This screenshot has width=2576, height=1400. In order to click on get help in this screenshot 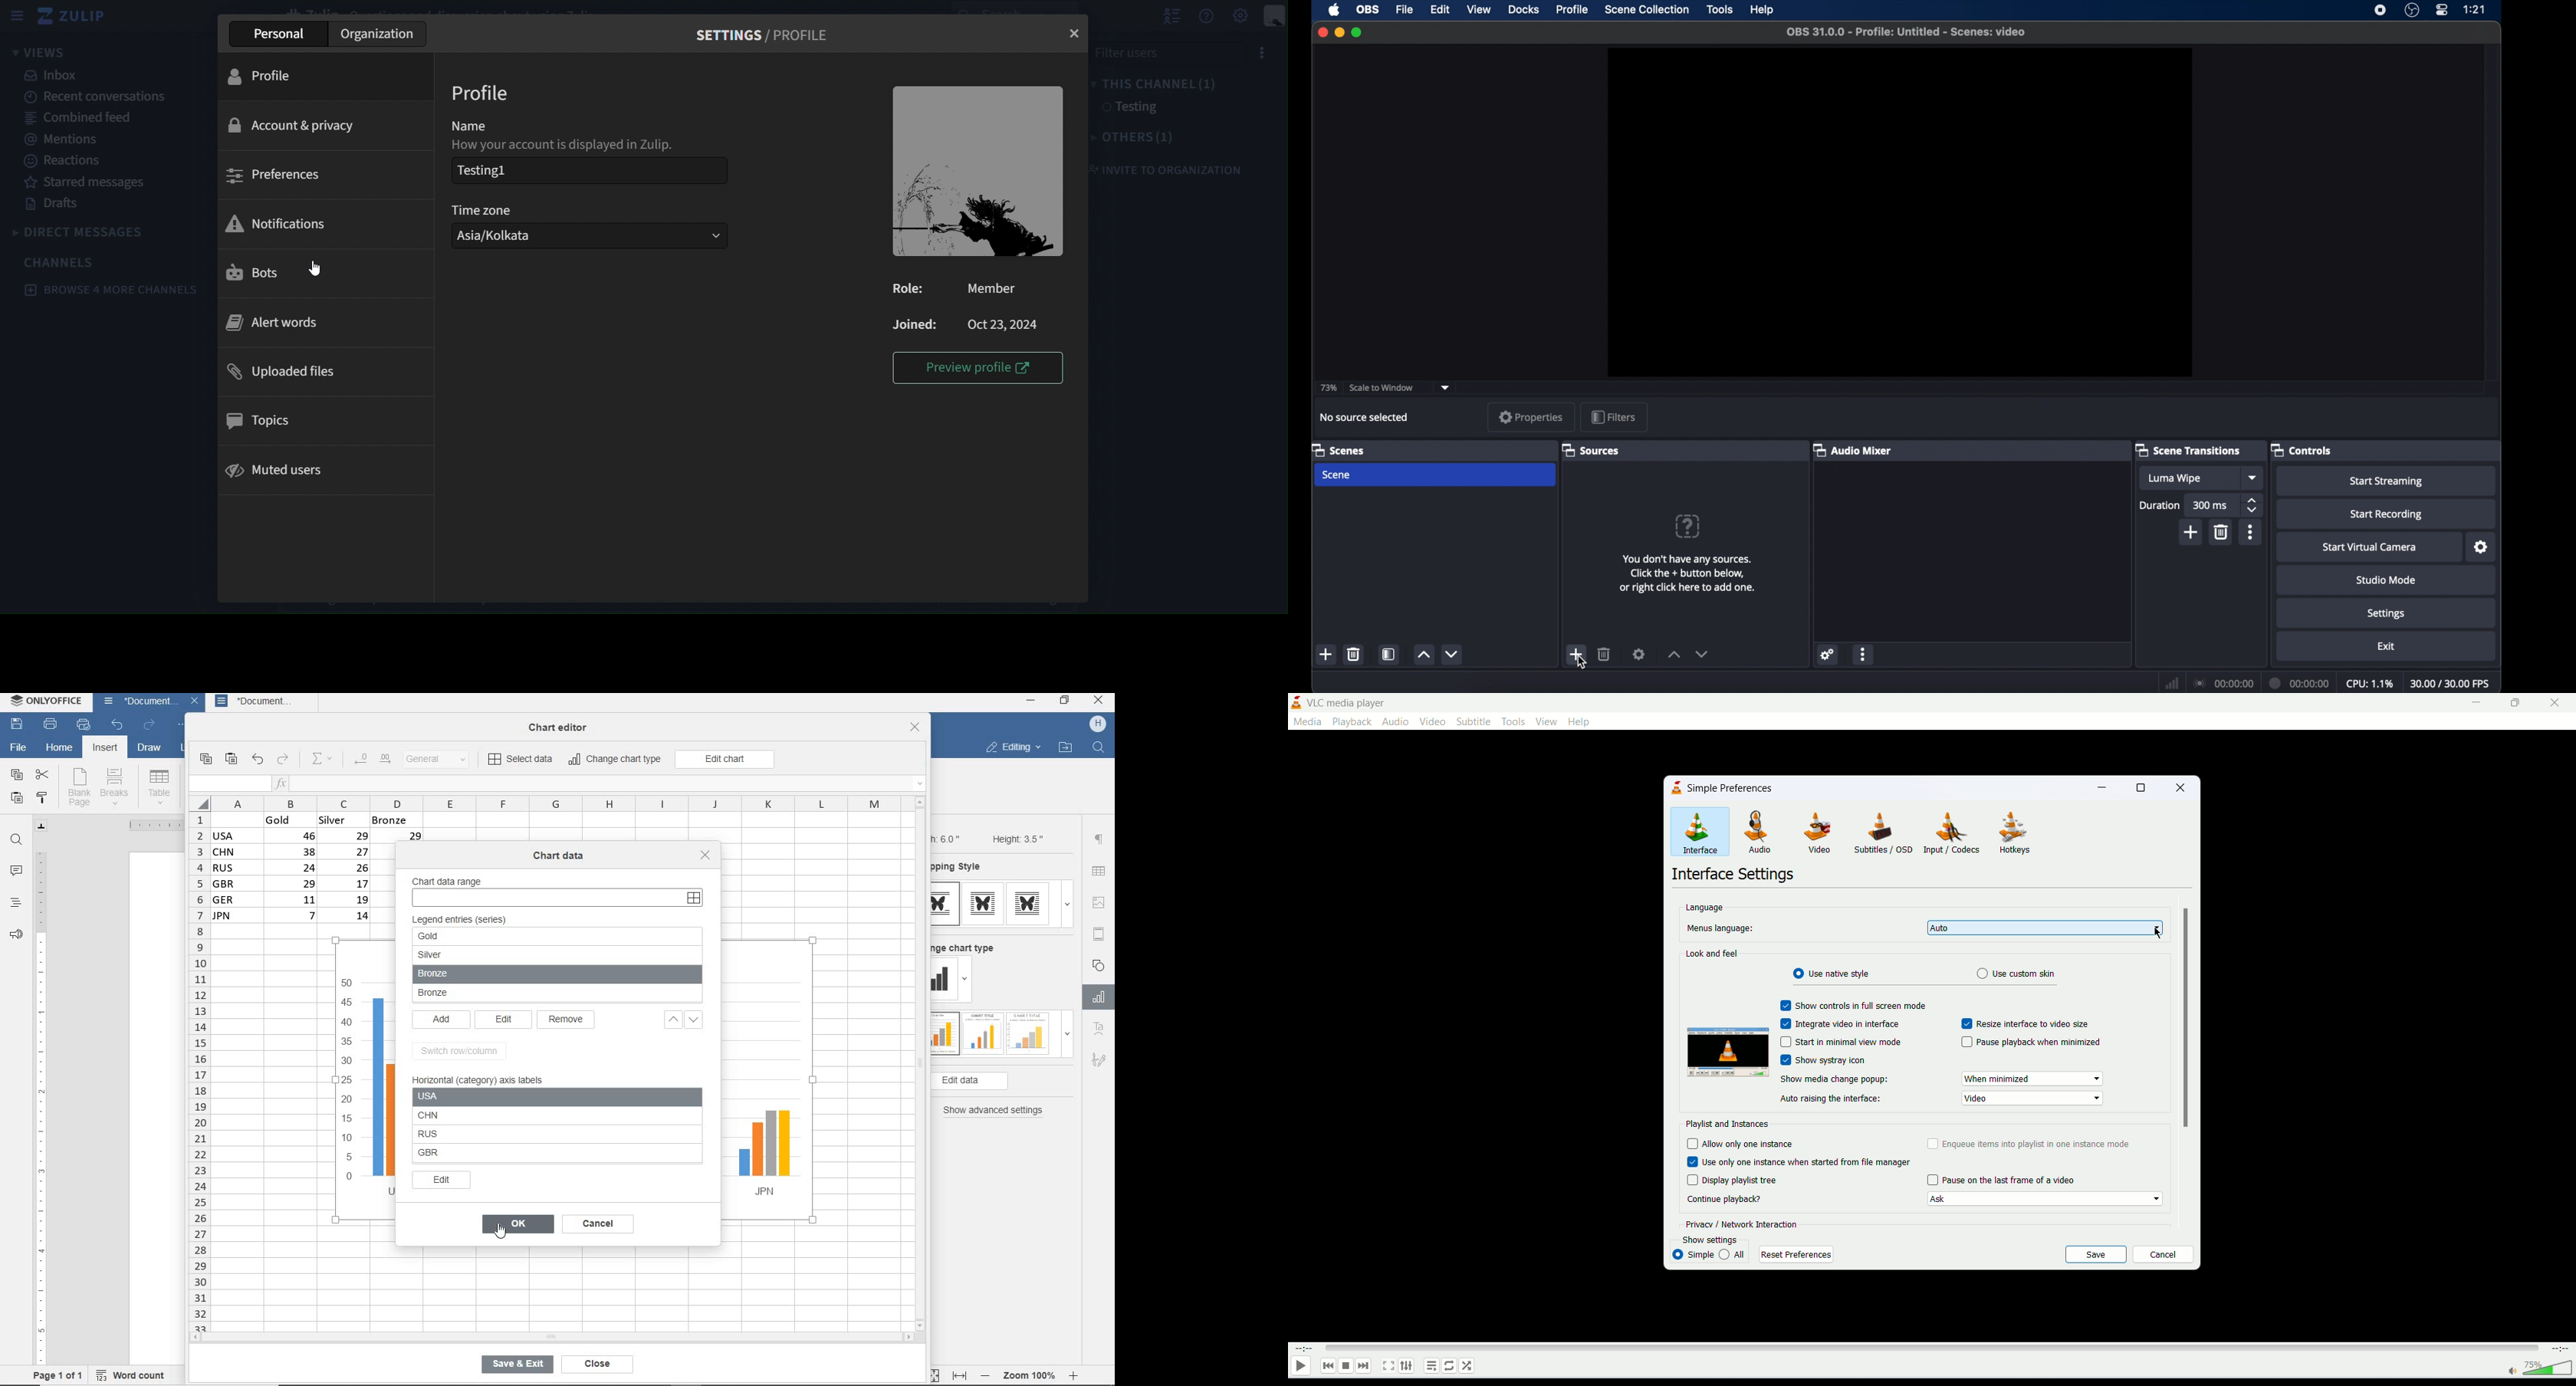, I will do `click(1206, 19)`.